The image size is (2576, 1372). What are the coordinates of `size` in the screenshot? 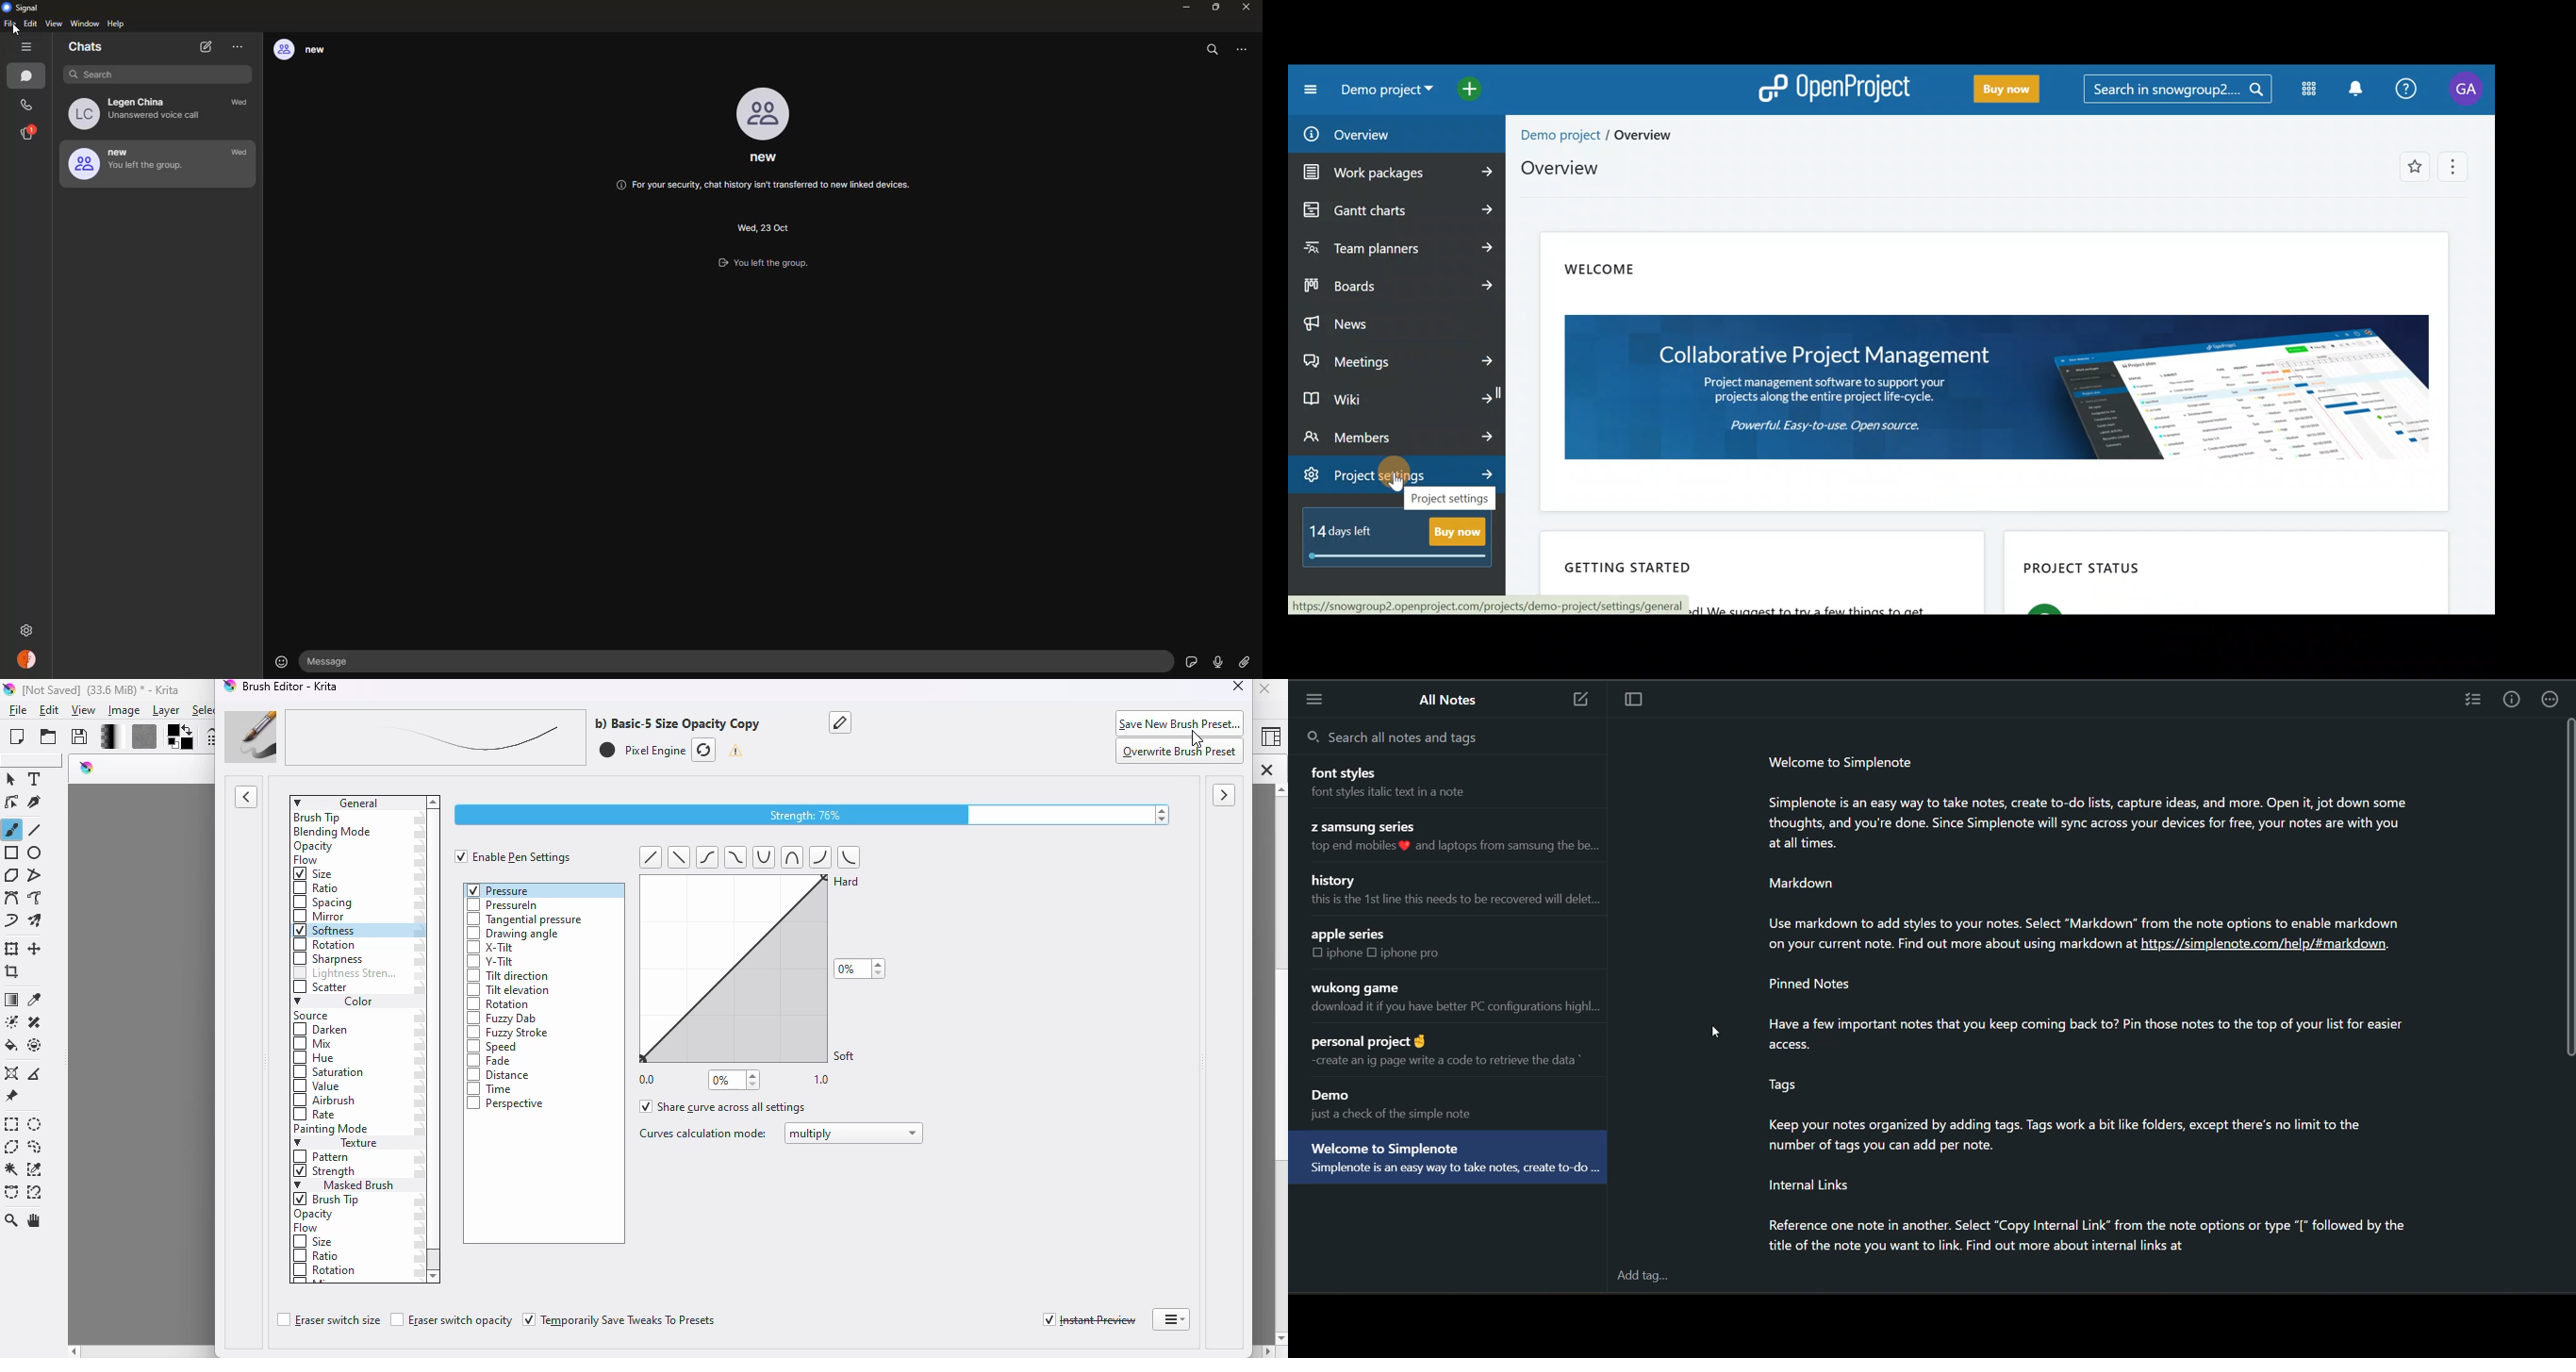 It's located at (314, 1242).